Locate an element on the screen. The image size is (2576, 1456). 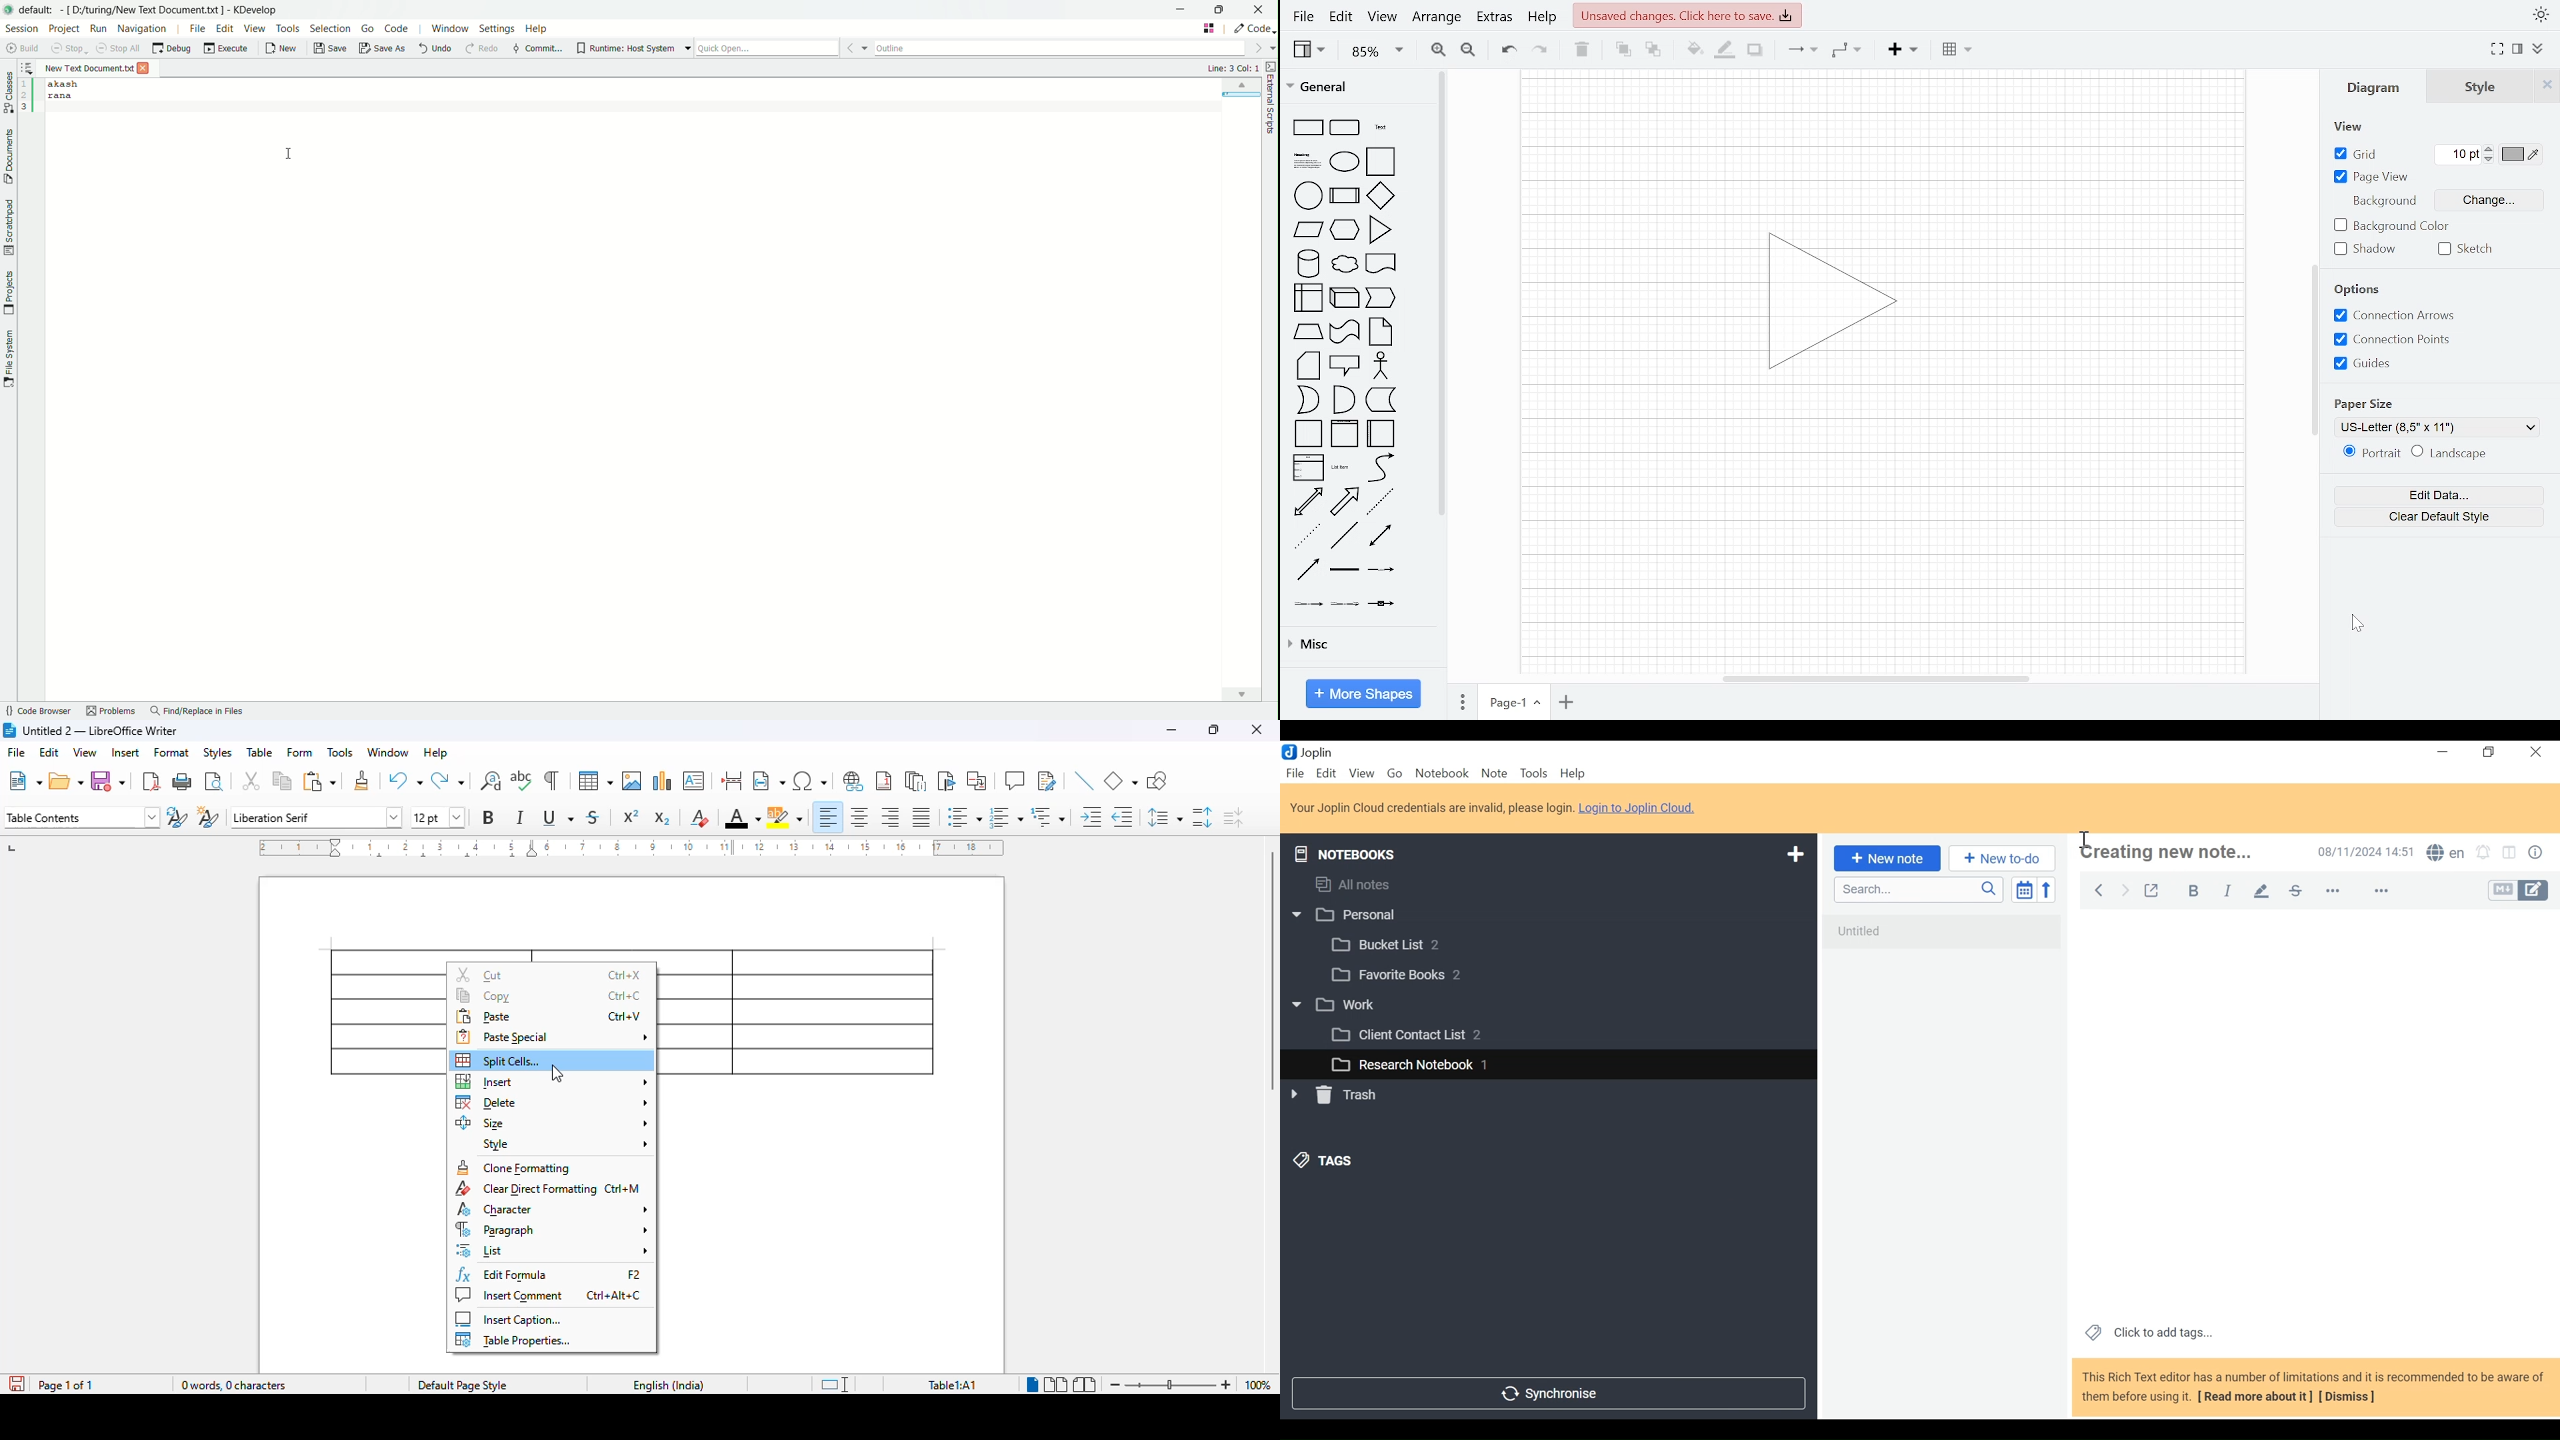
Redo is located at coordinates (1541, 51).